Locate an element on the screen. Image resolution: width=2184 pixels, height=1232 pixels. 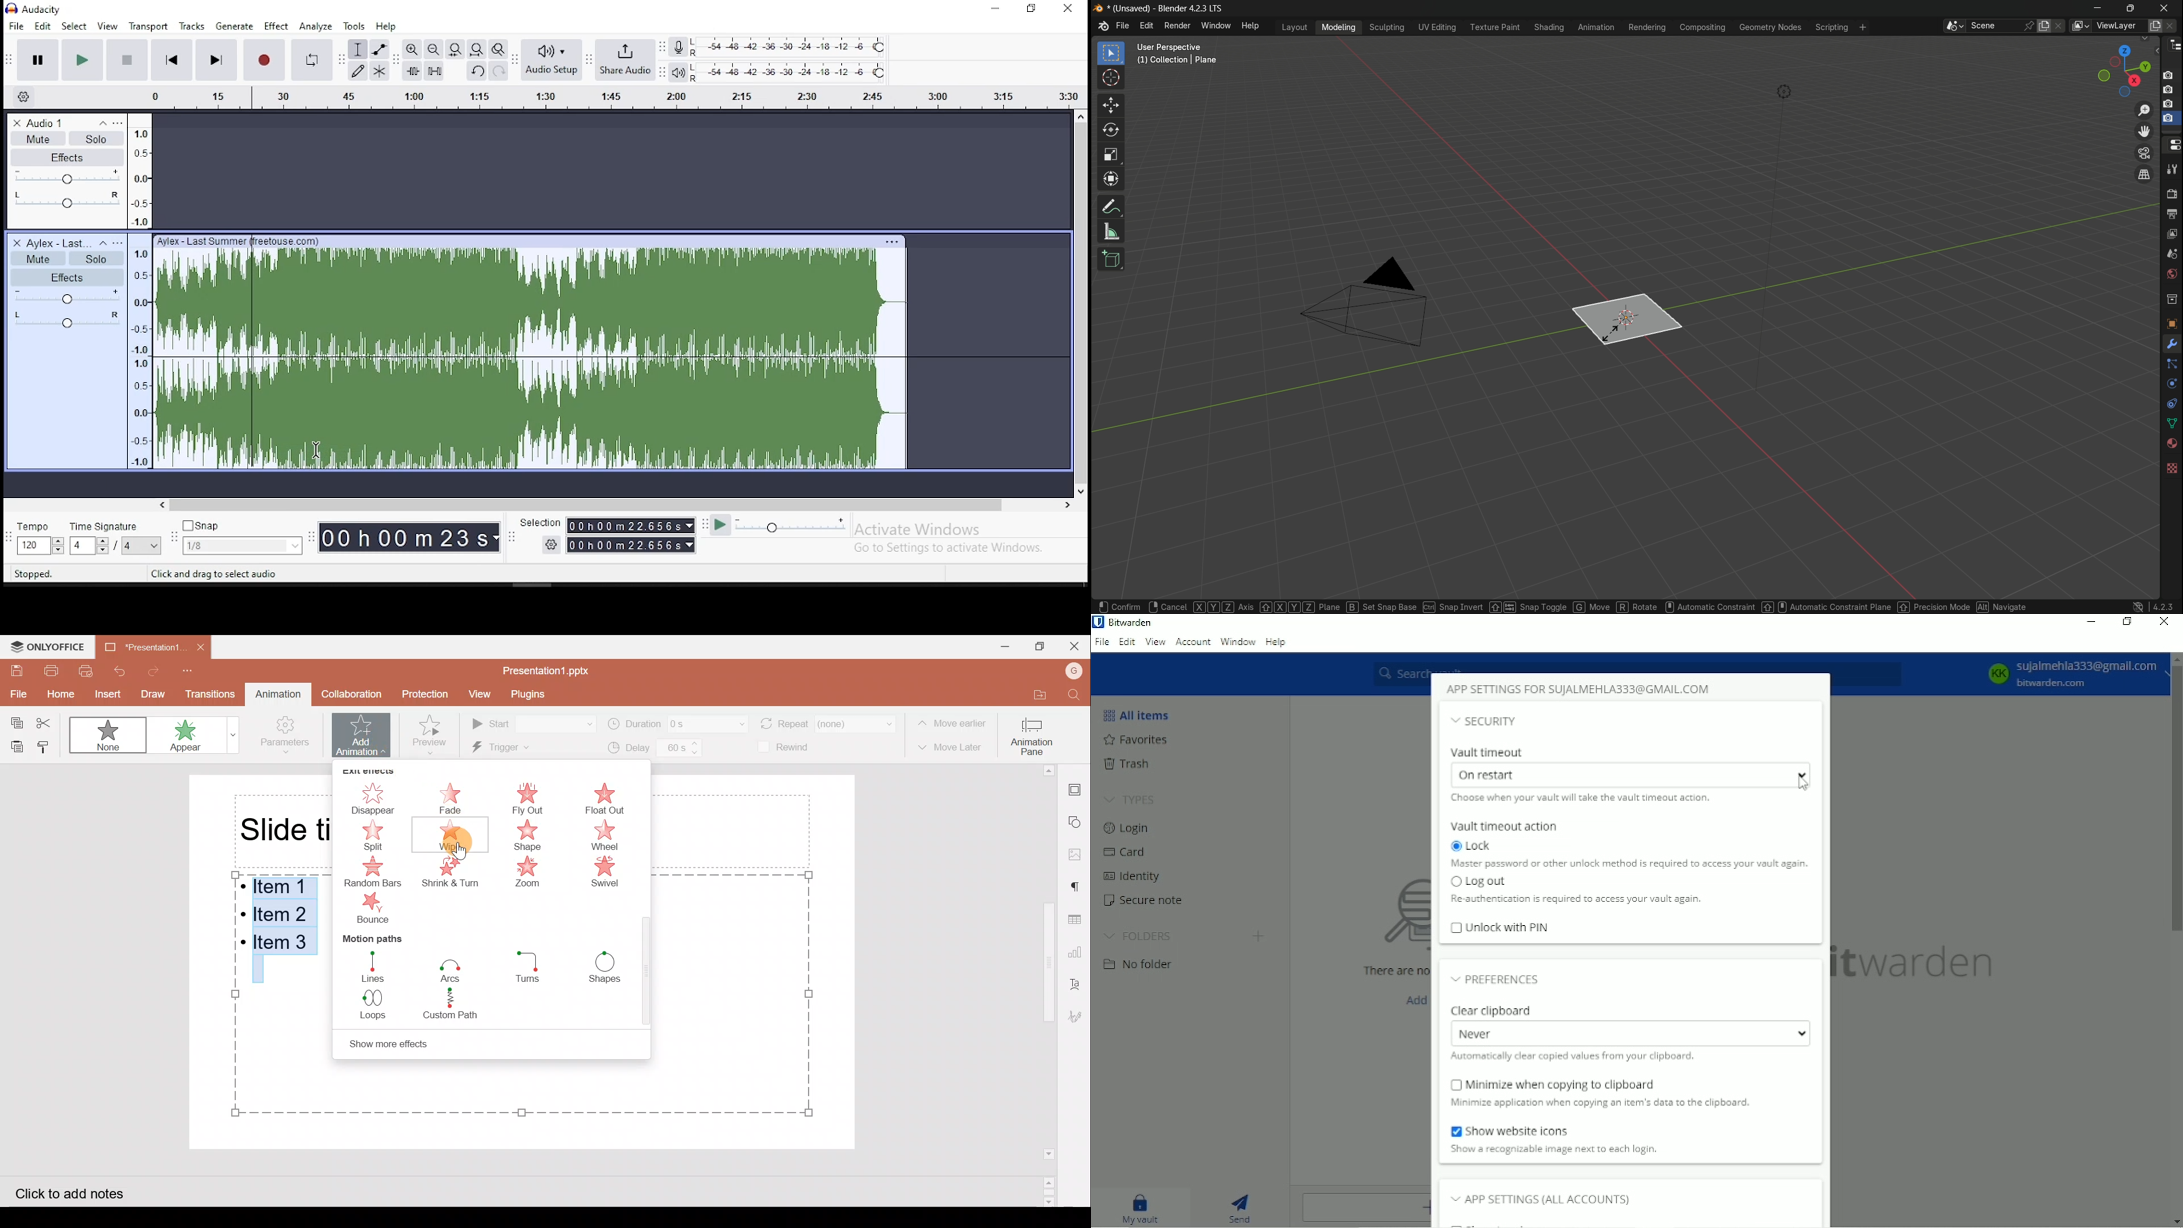
scene name is located at coordinates (1991, 25).